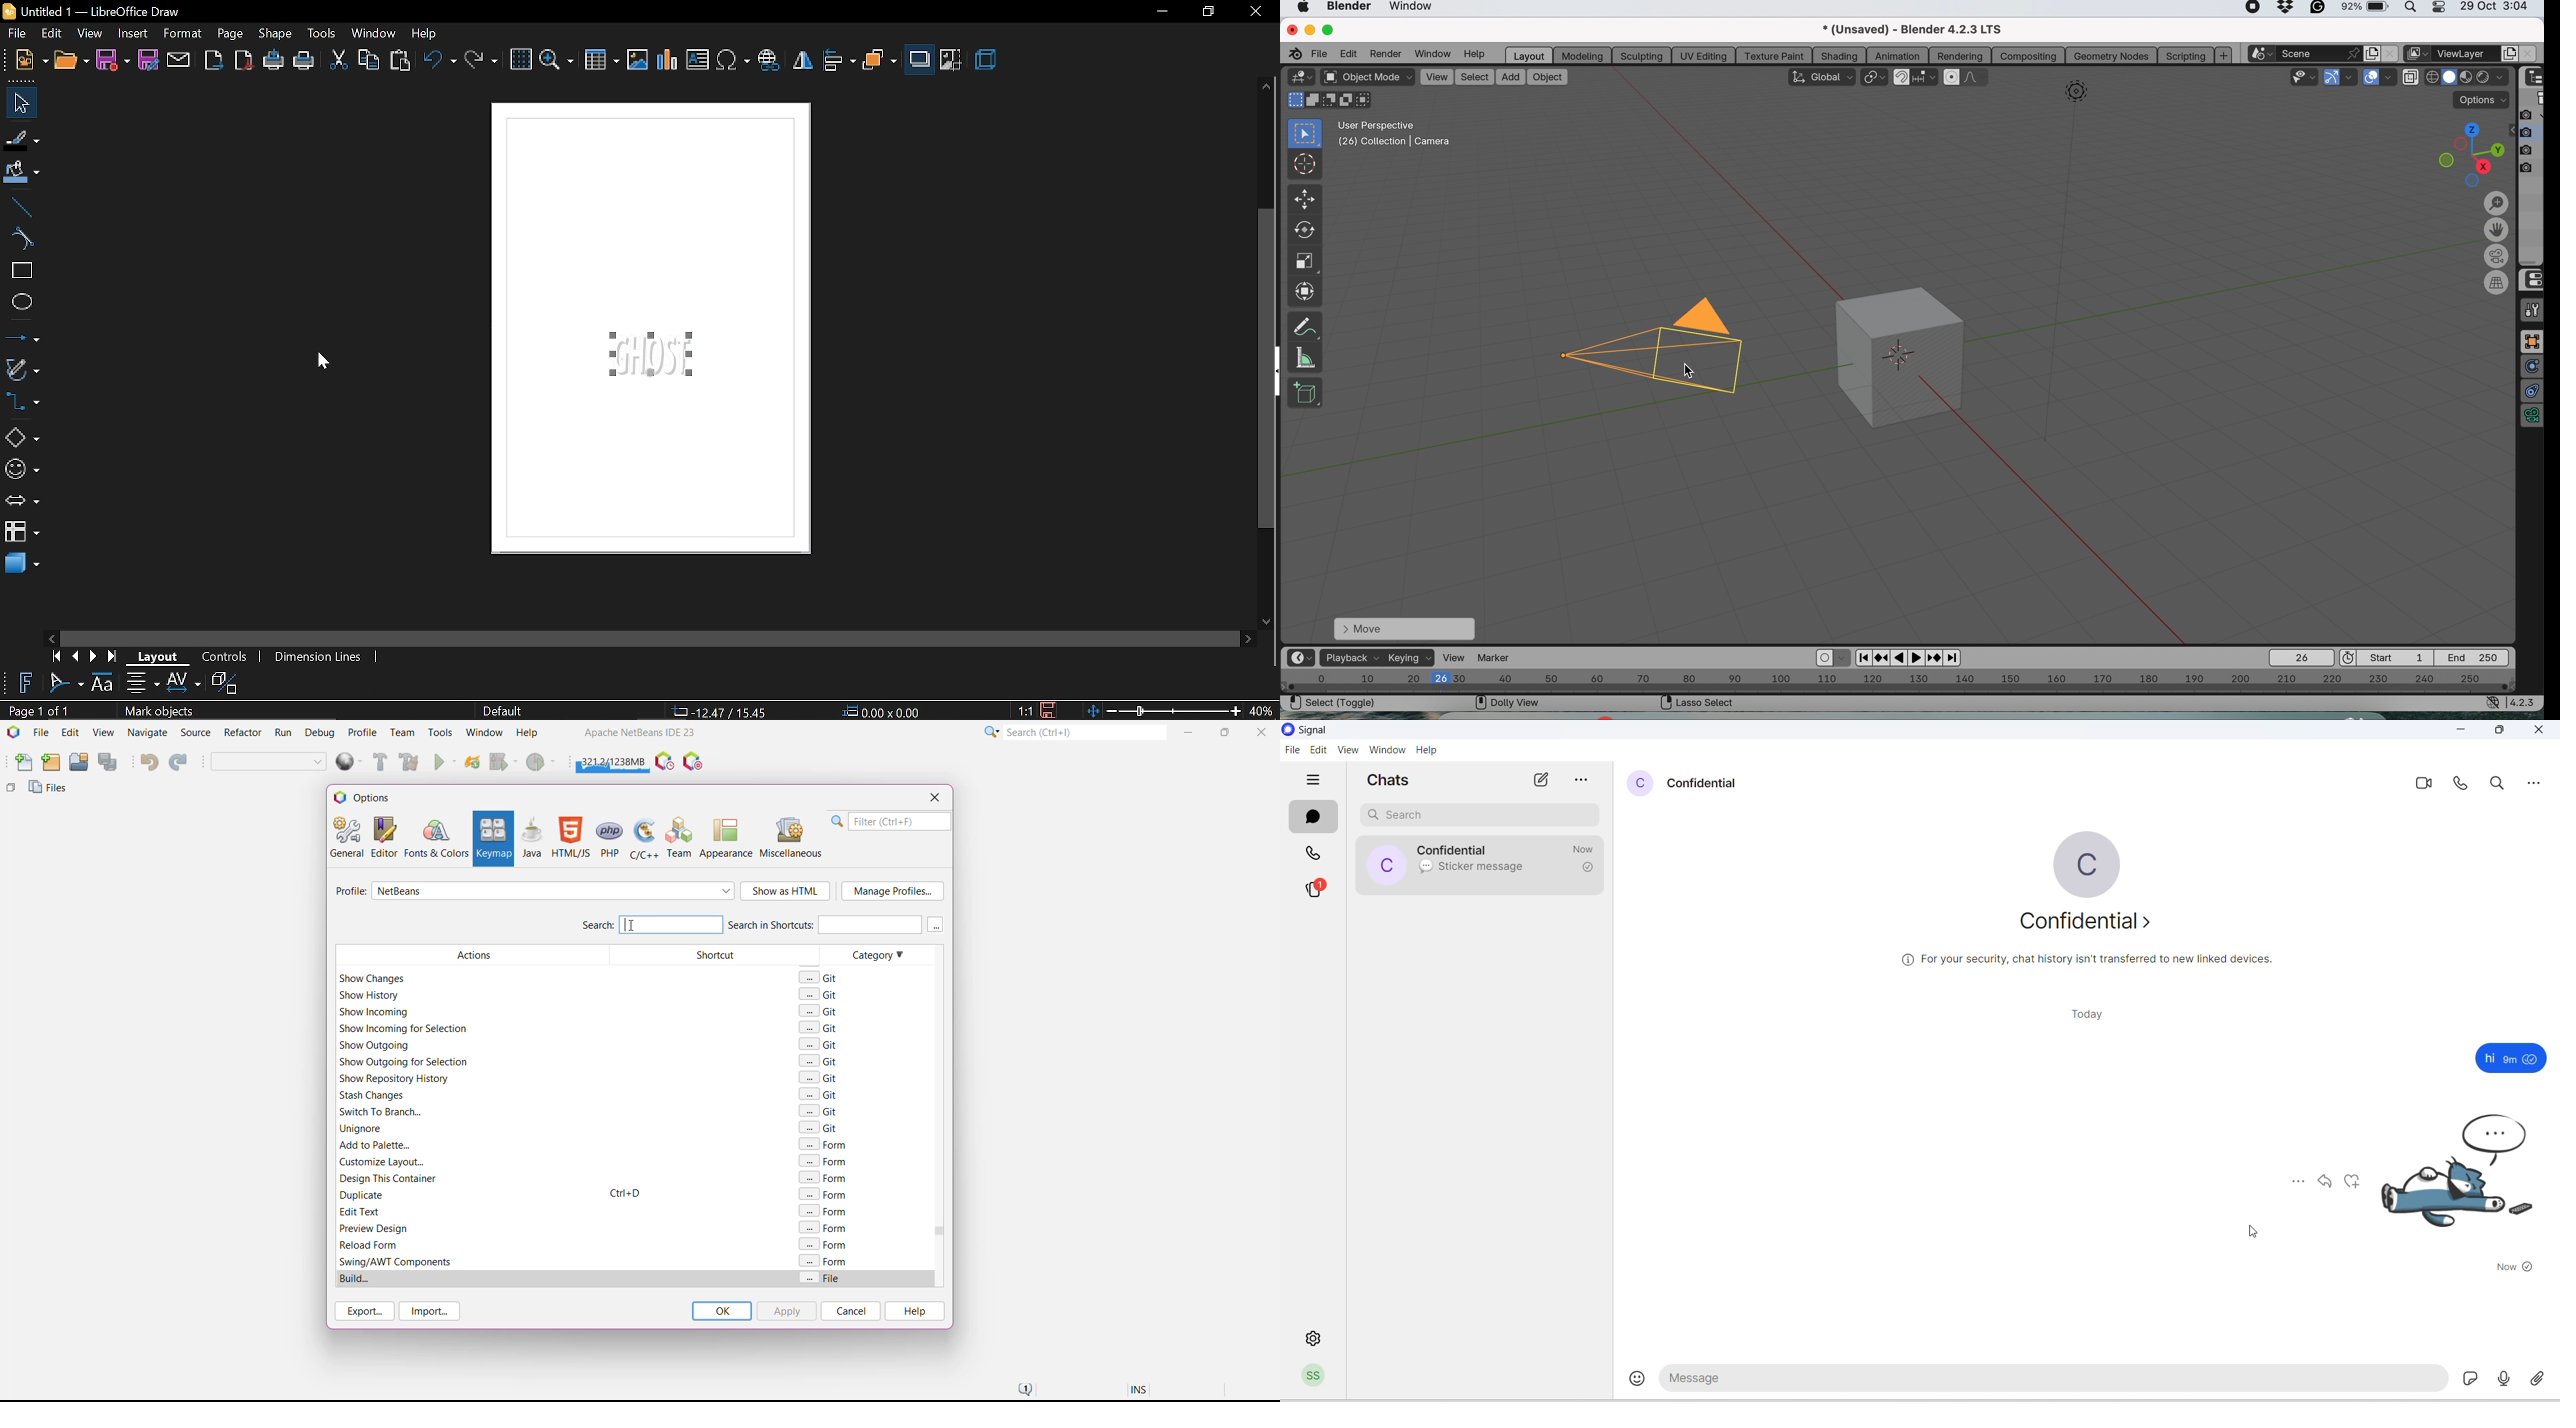 This screenshot has height=1428, width=2576. I want to click on modes, so click(1330, 100).